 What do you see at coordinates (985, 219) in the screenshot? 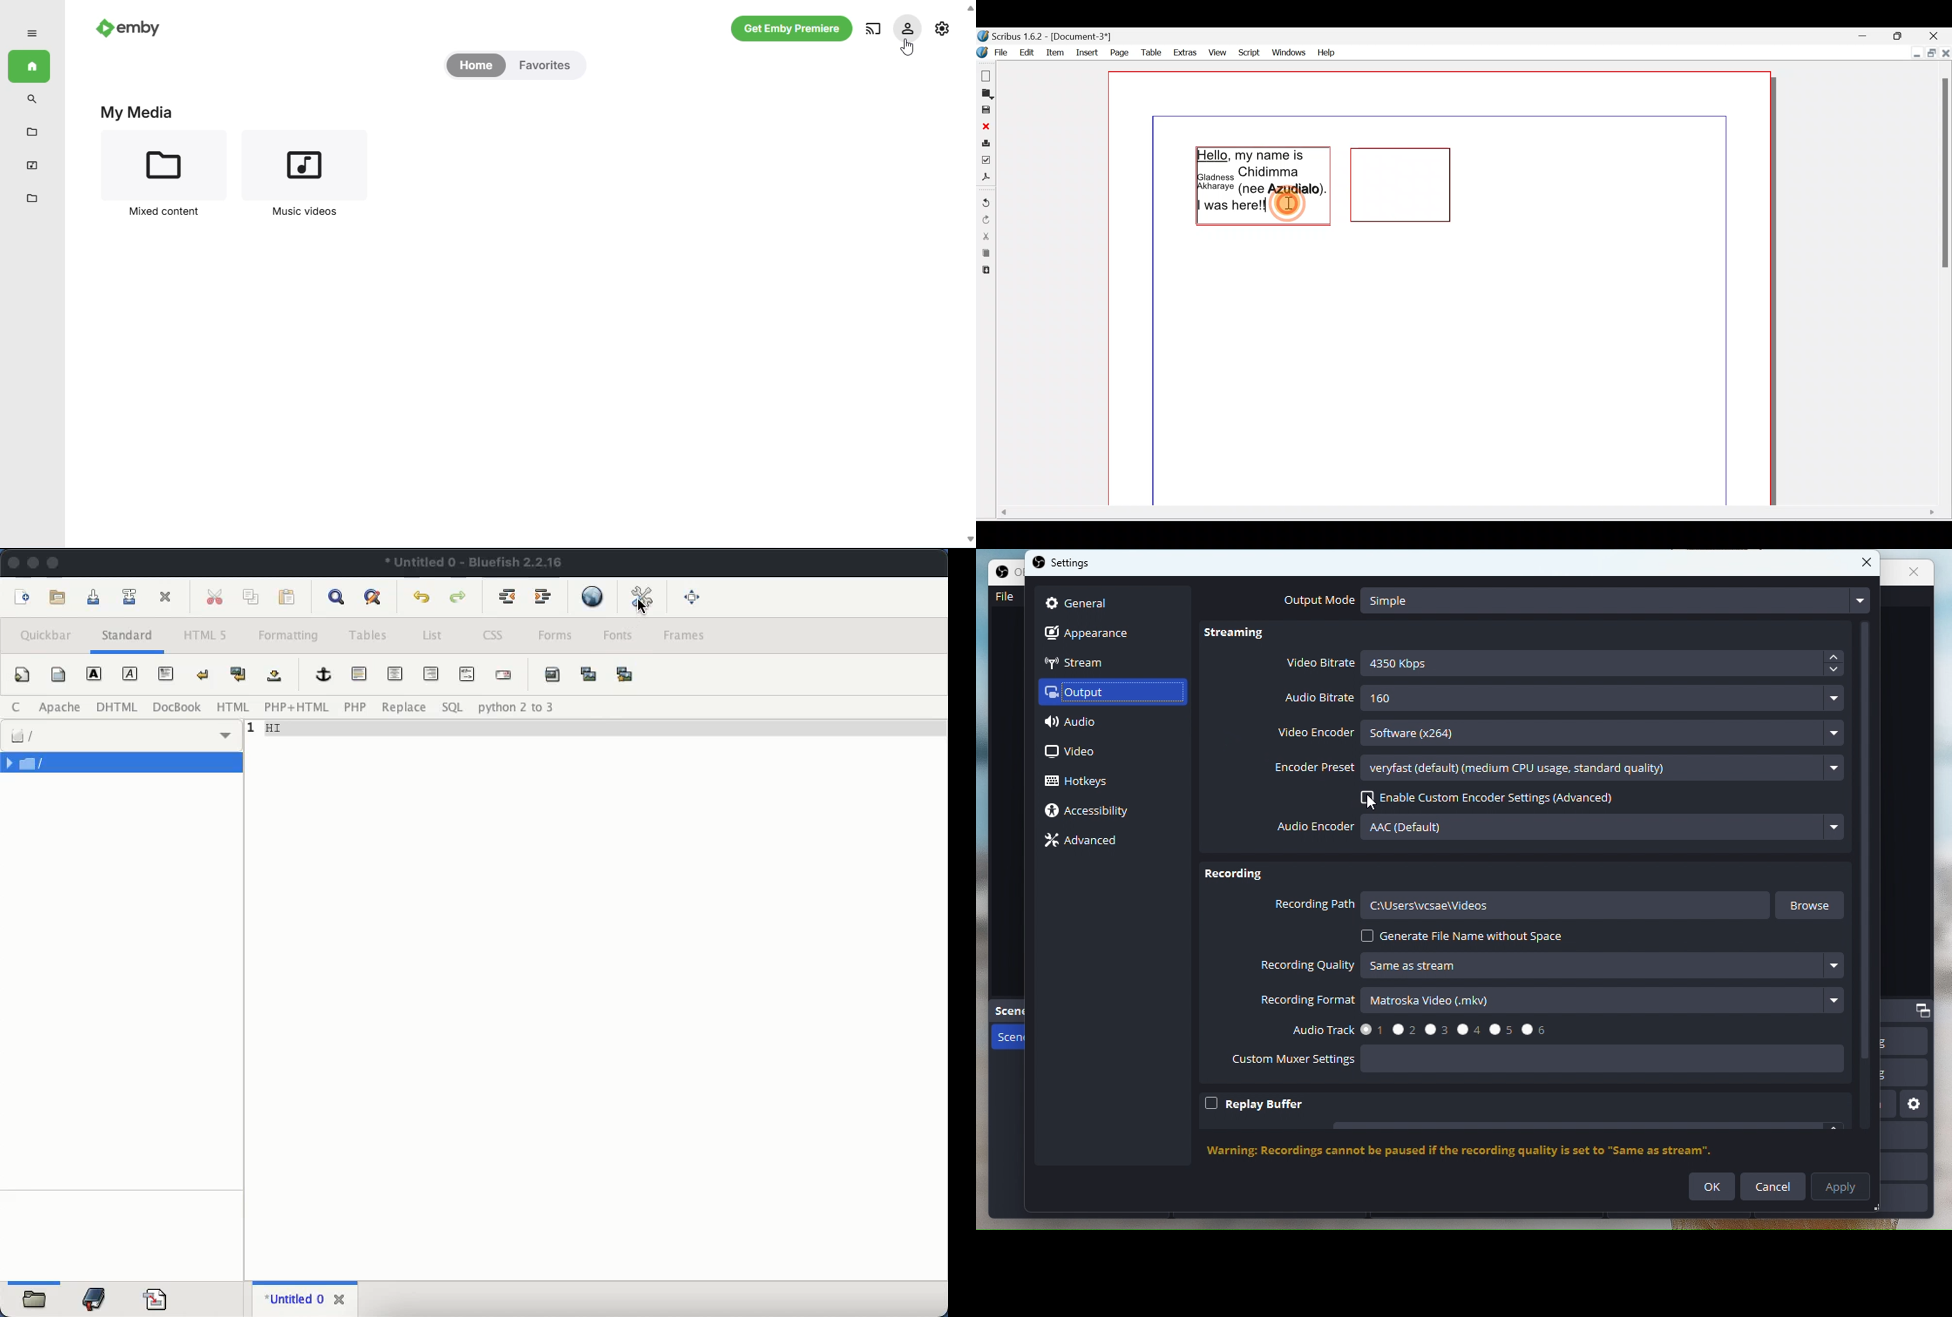
I see `Redo` at bounding box center [985, 219].